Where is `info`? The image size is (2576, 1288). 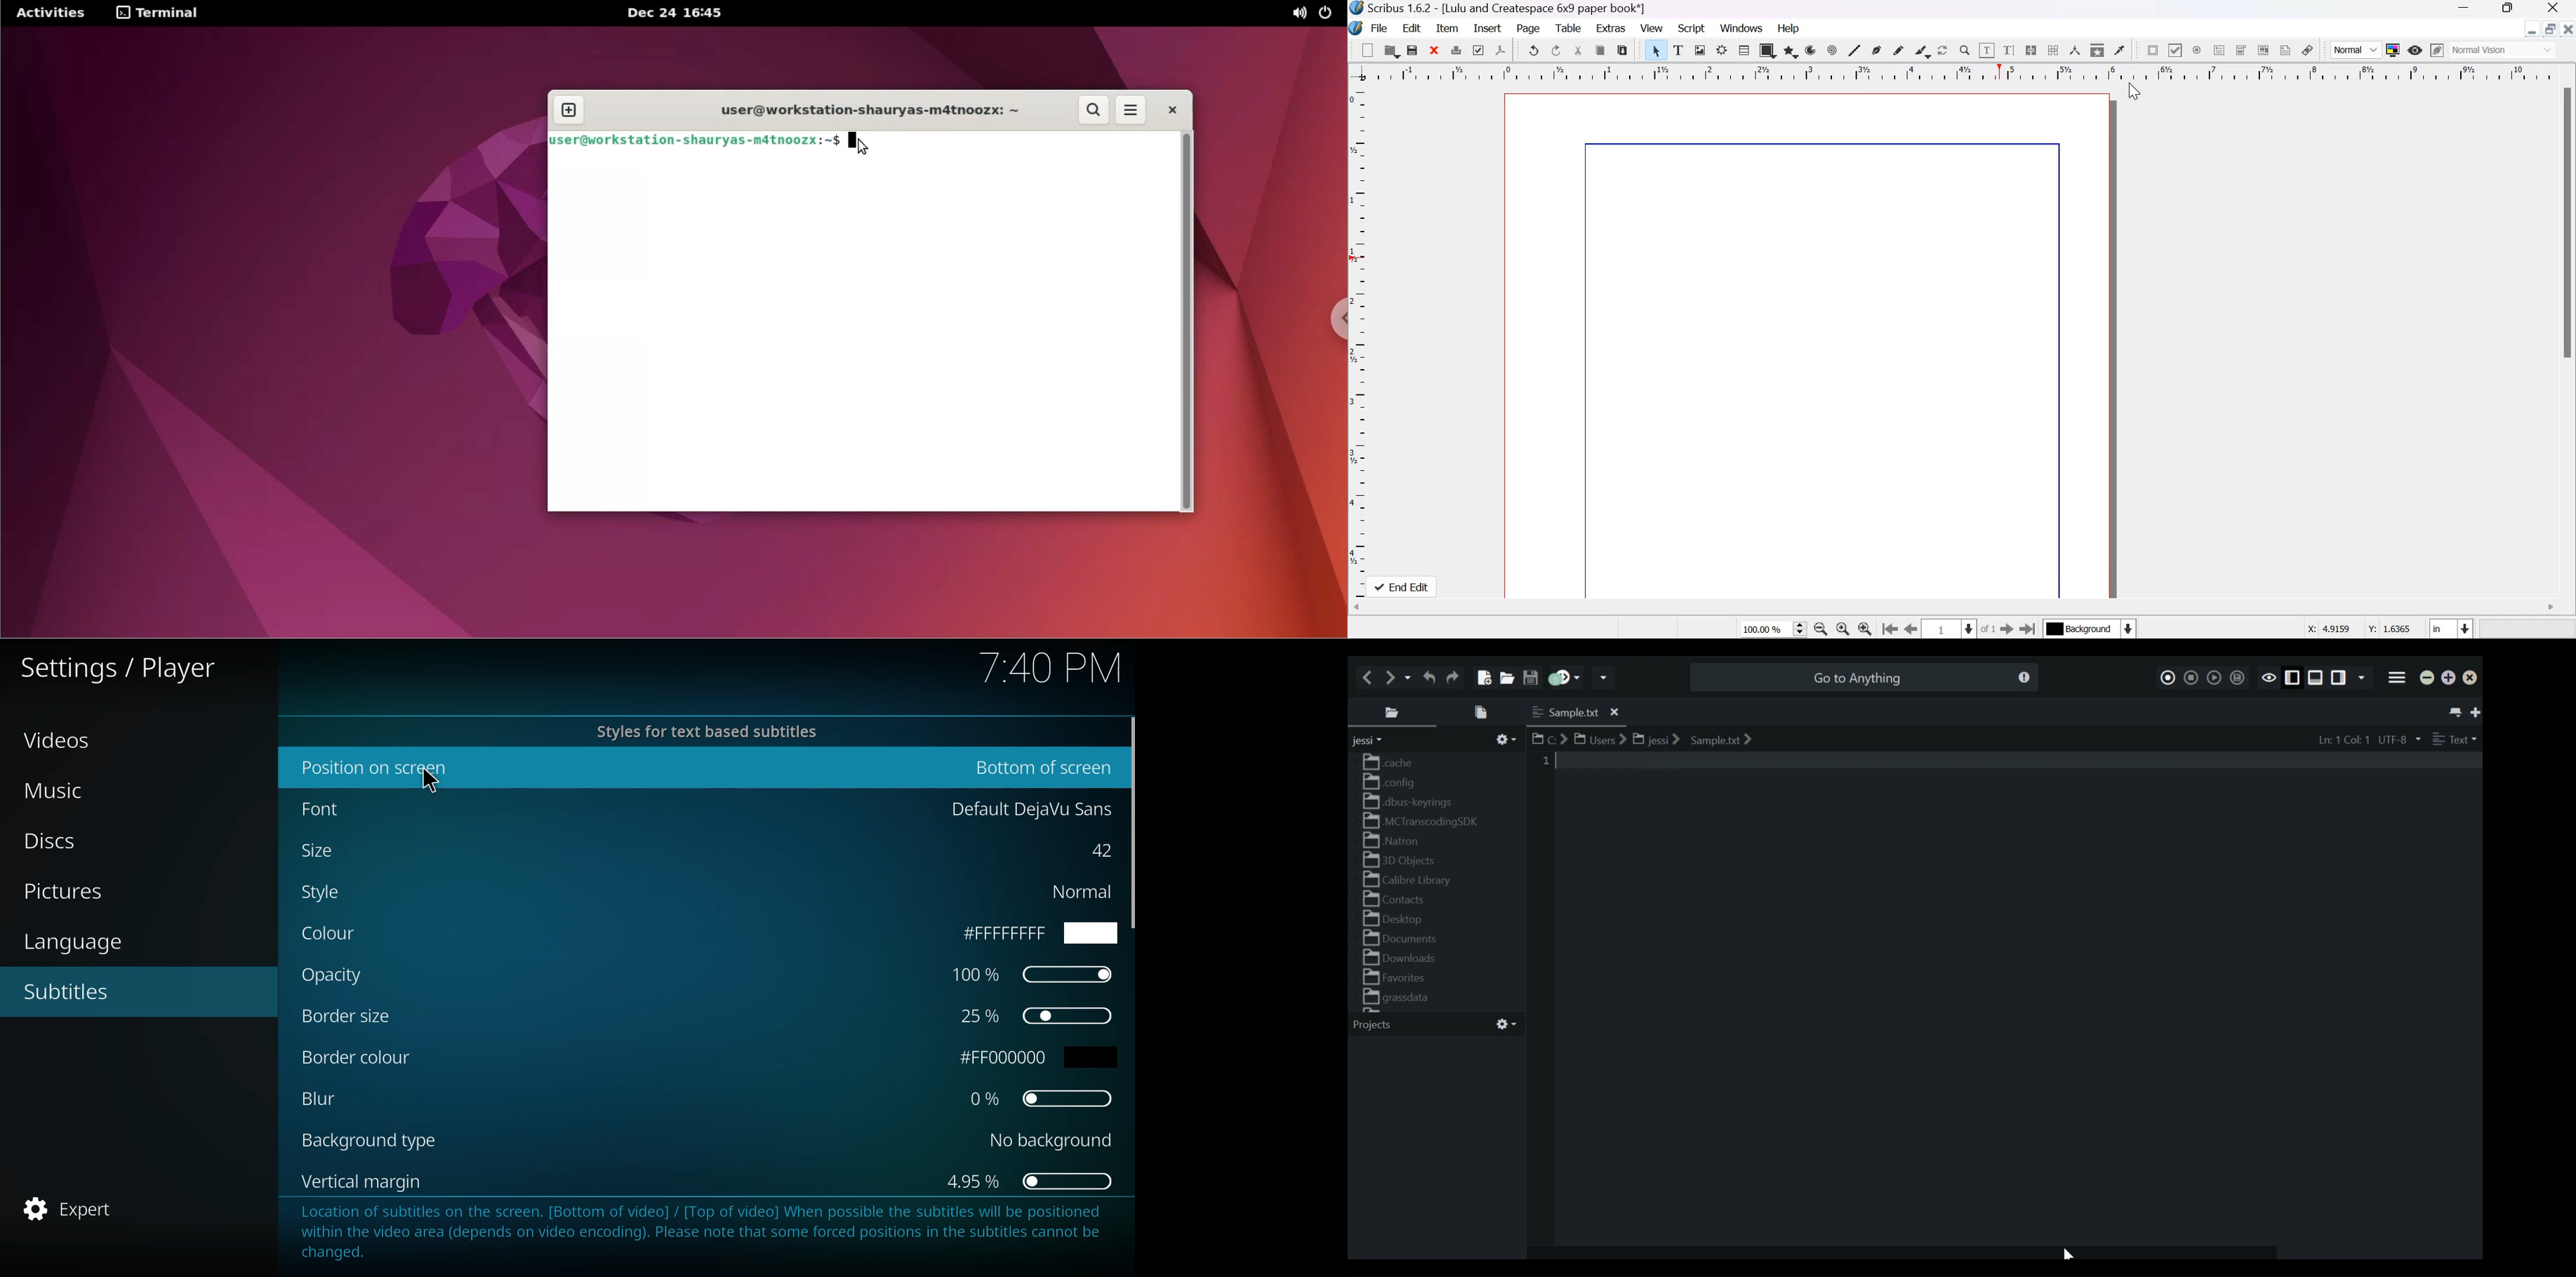 info is located at coordinates (697, 1233).